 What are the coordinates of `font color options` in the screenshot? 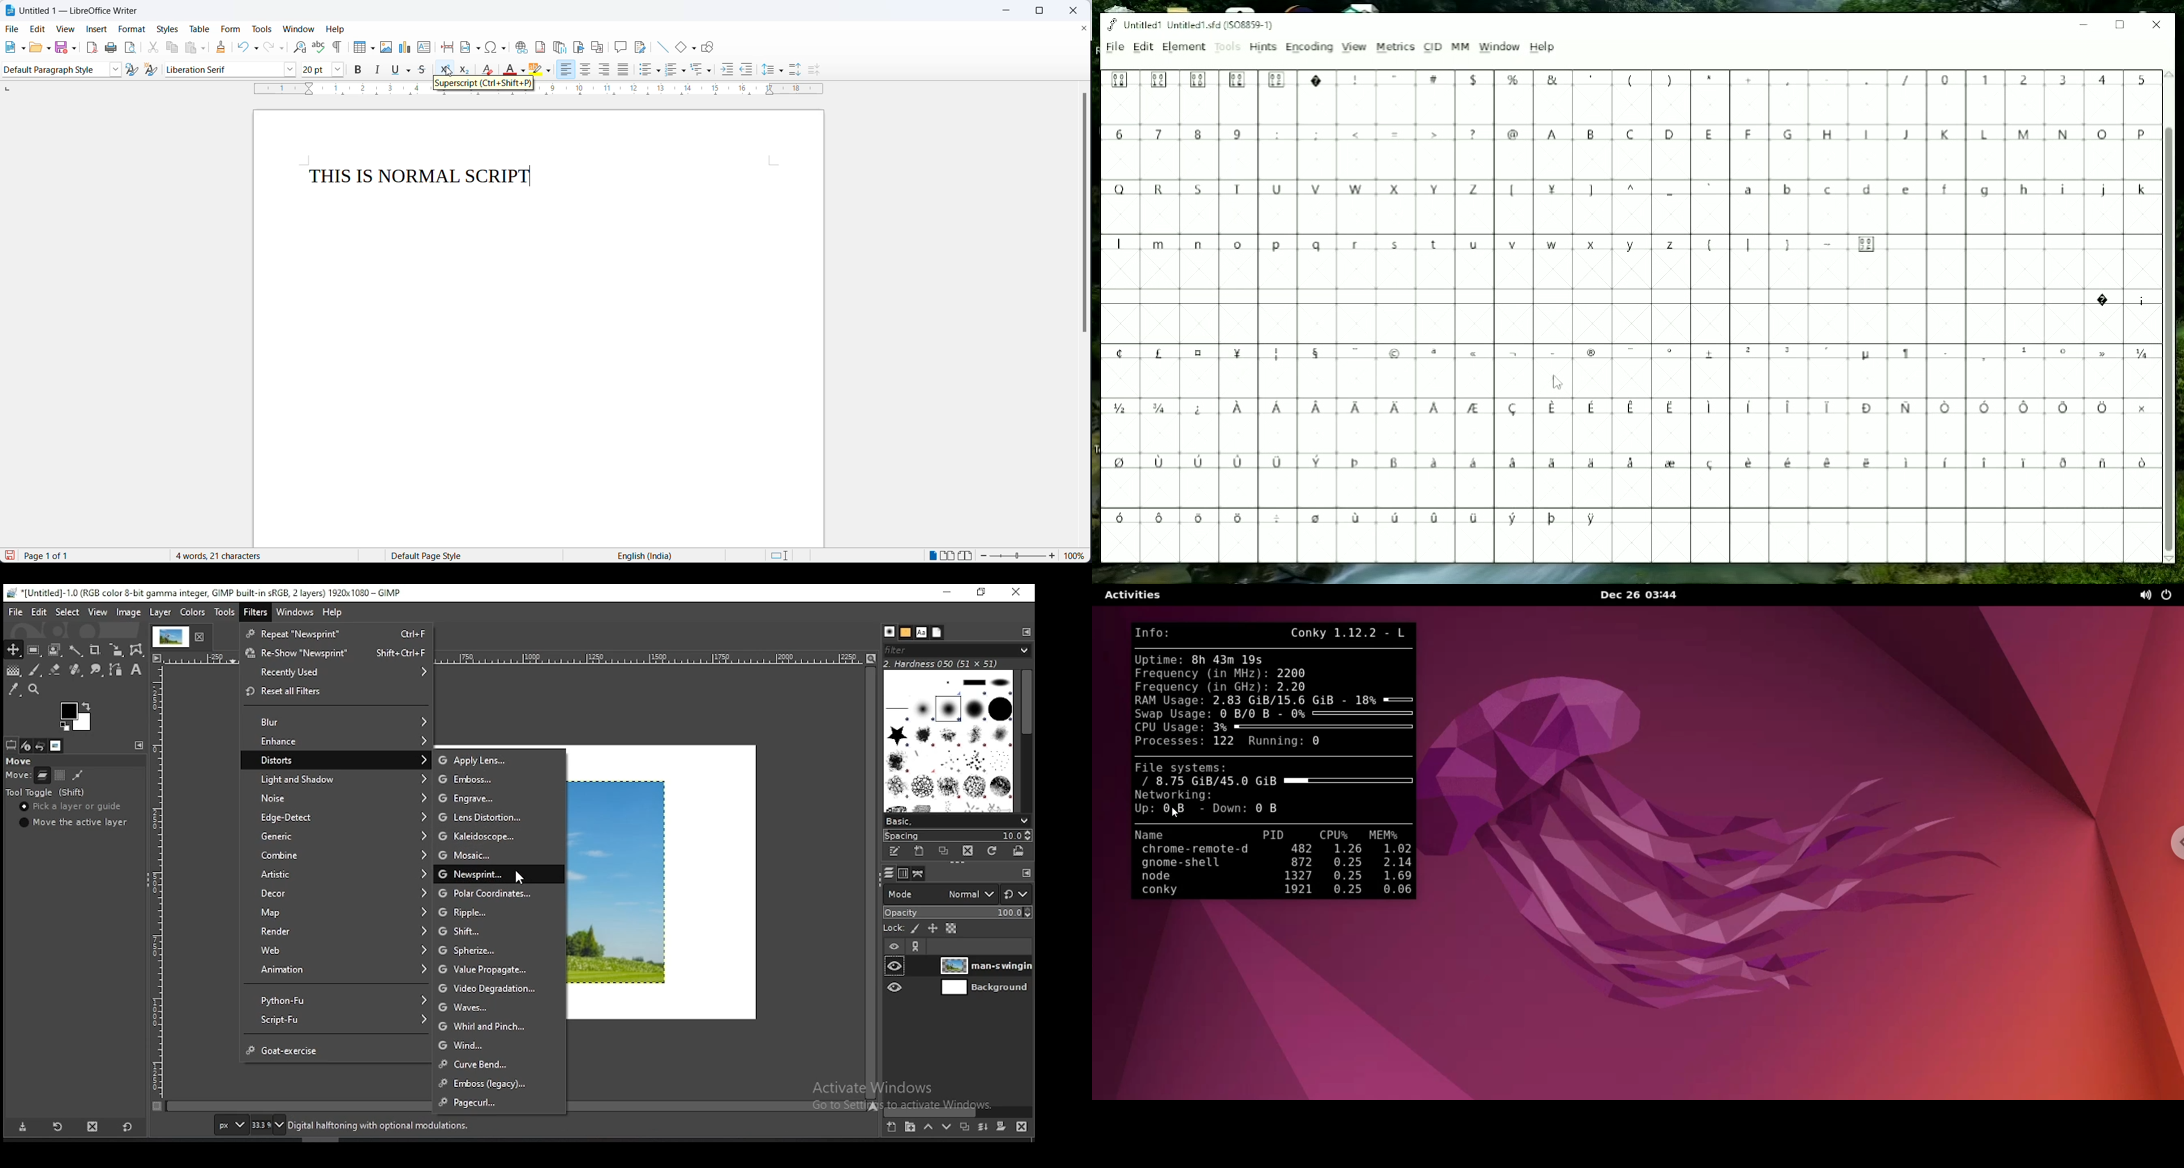 It's located at (524, 71).